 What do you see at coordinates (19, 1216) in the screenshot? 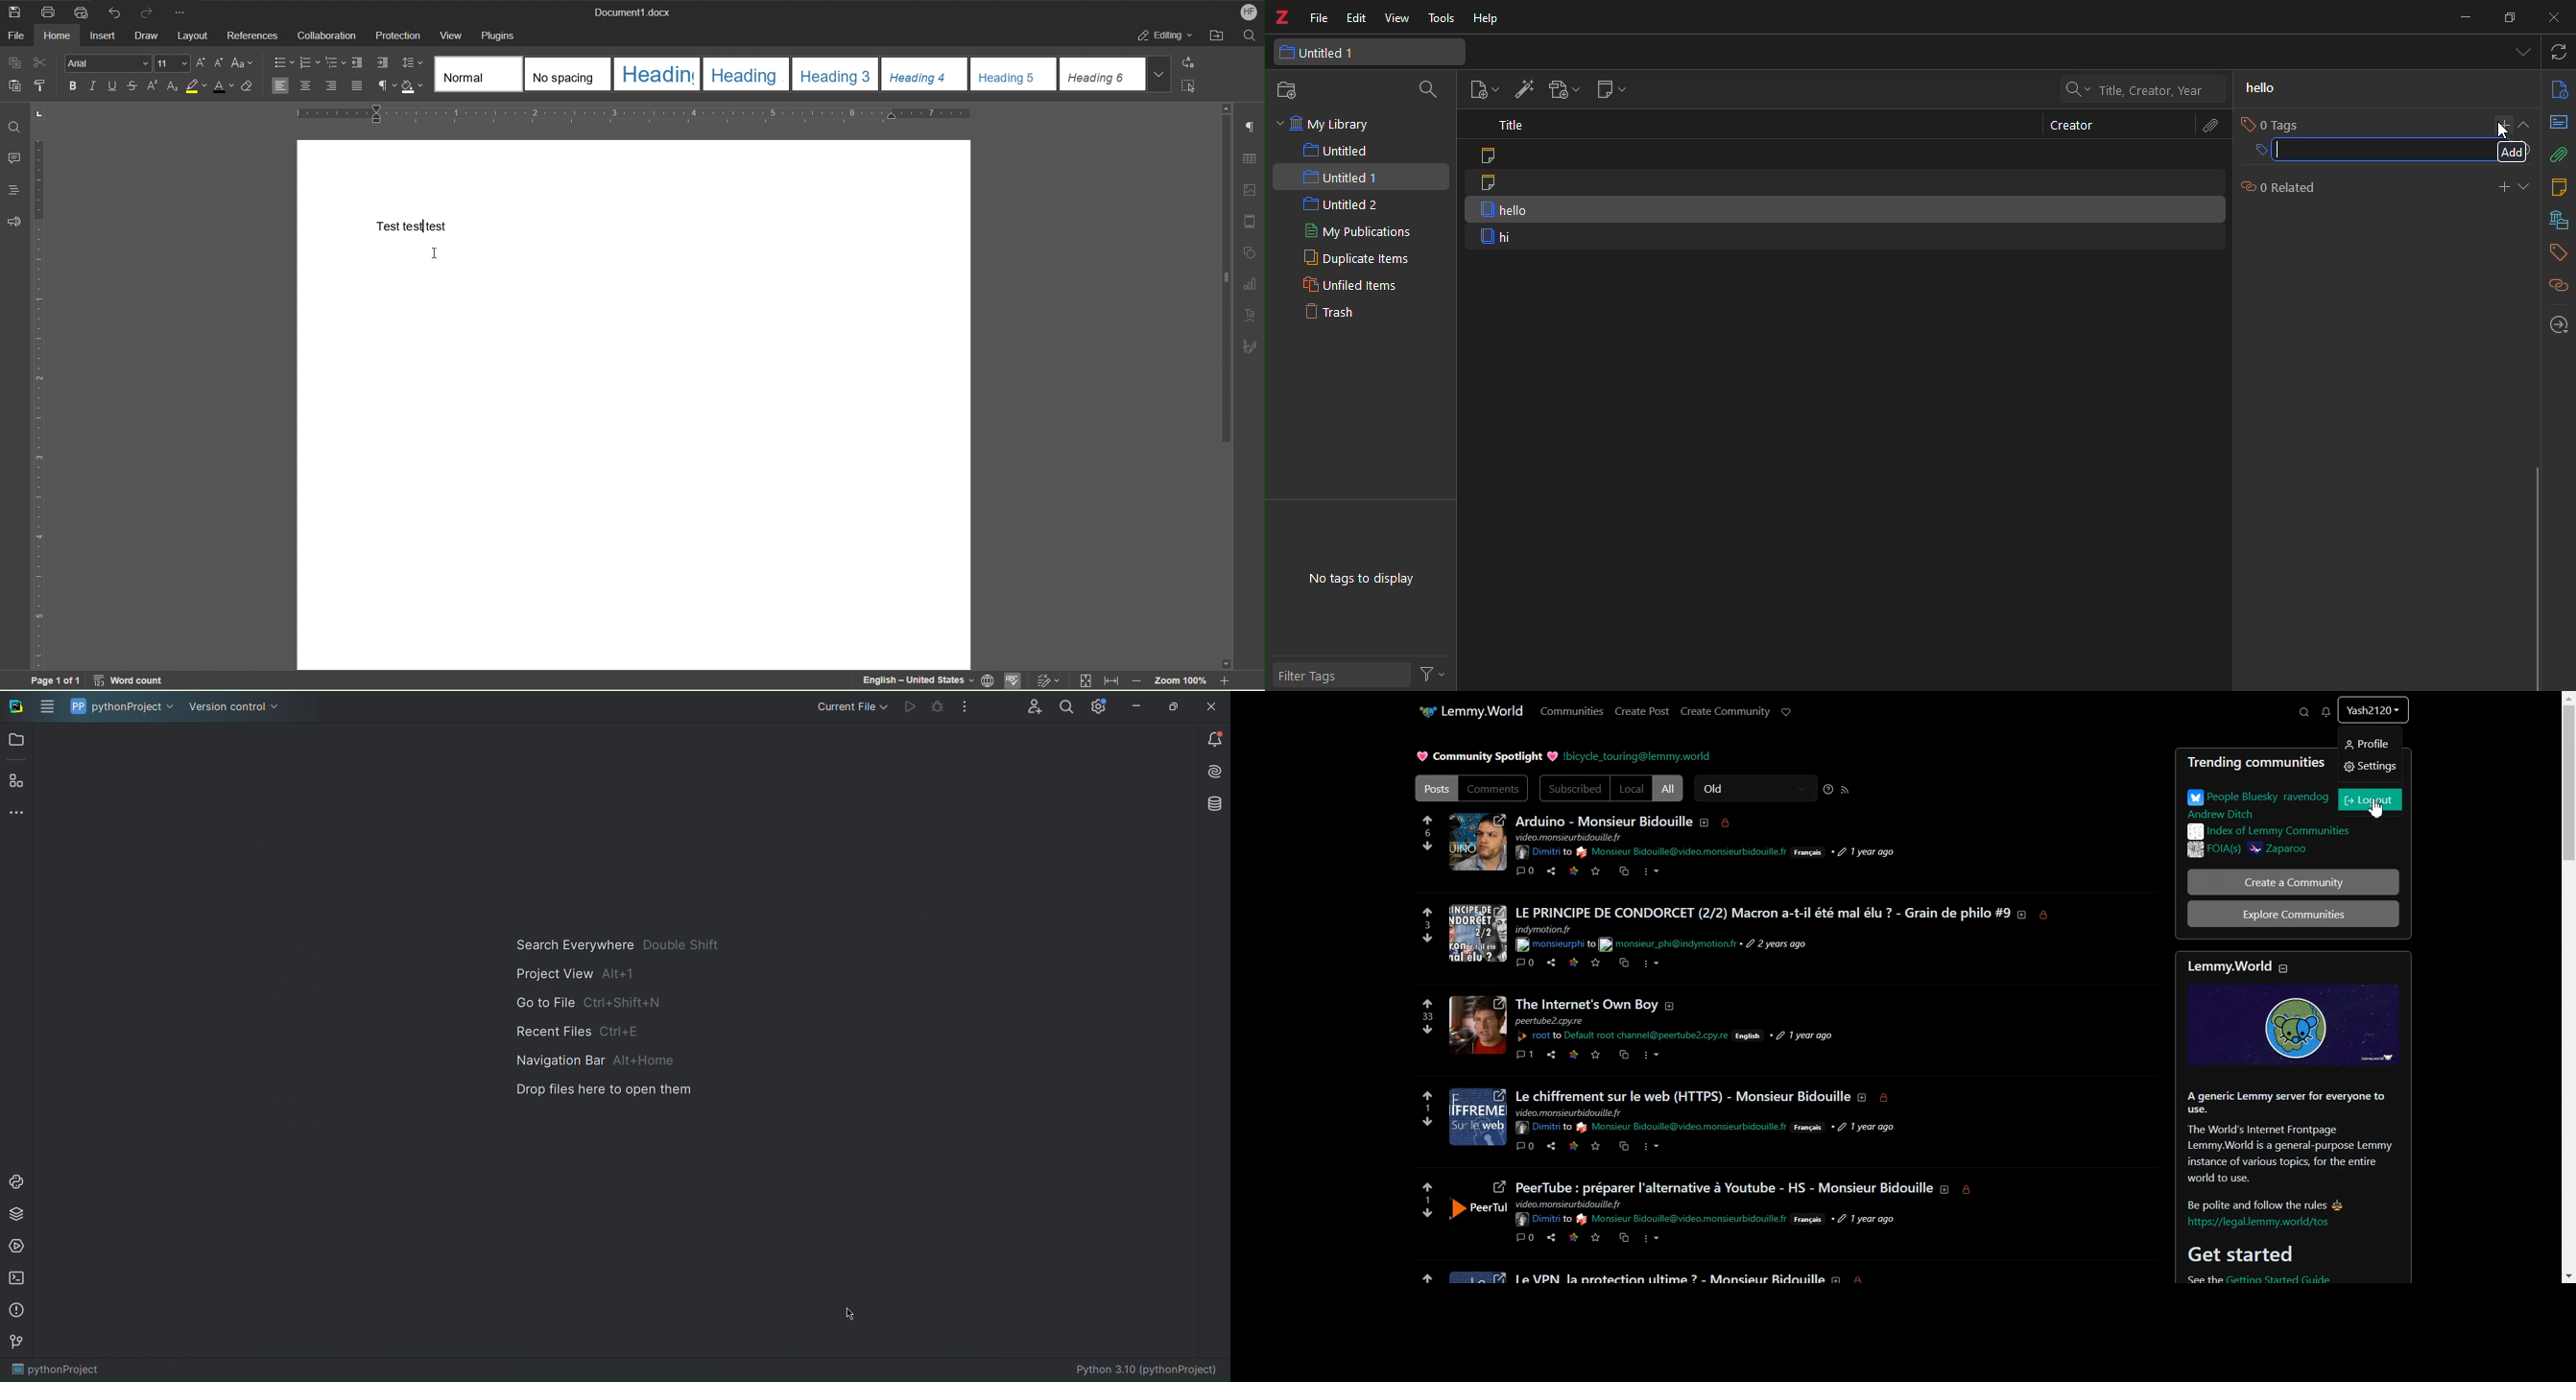
I see `Python Packages` at bounding box center [19, 1216].